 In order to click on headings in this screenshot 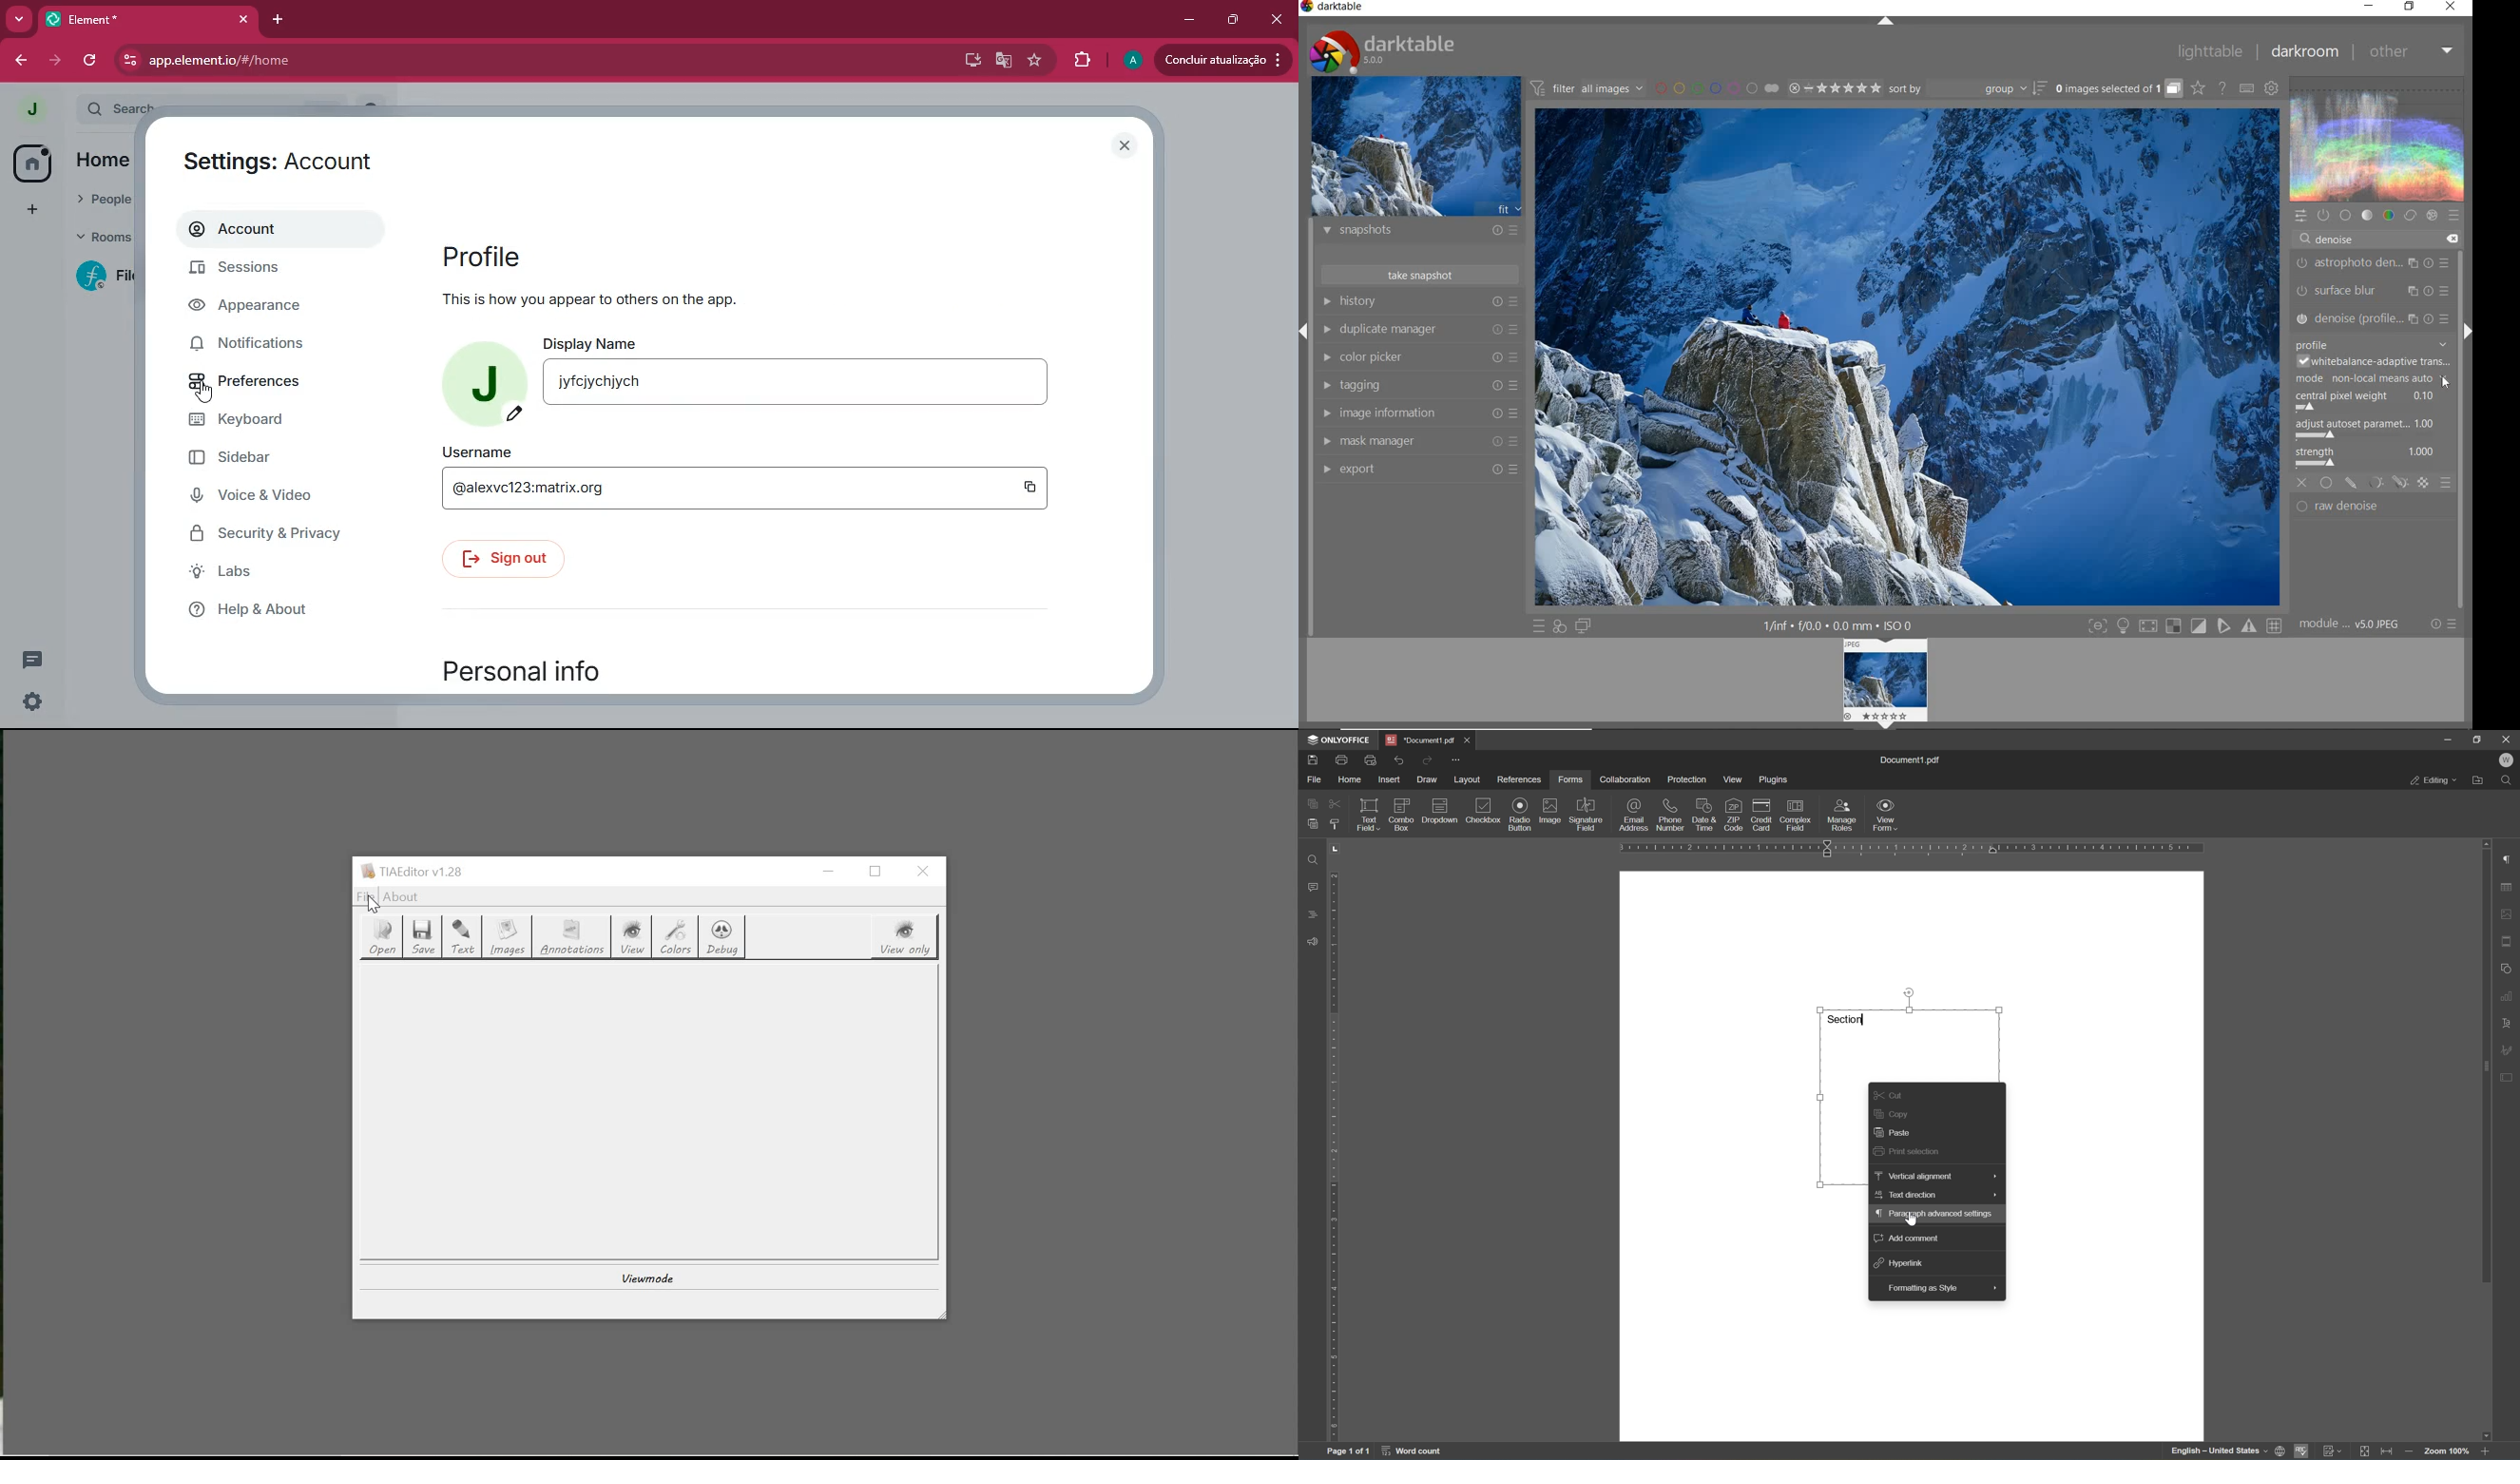, I will do `click(1312, 914)`.